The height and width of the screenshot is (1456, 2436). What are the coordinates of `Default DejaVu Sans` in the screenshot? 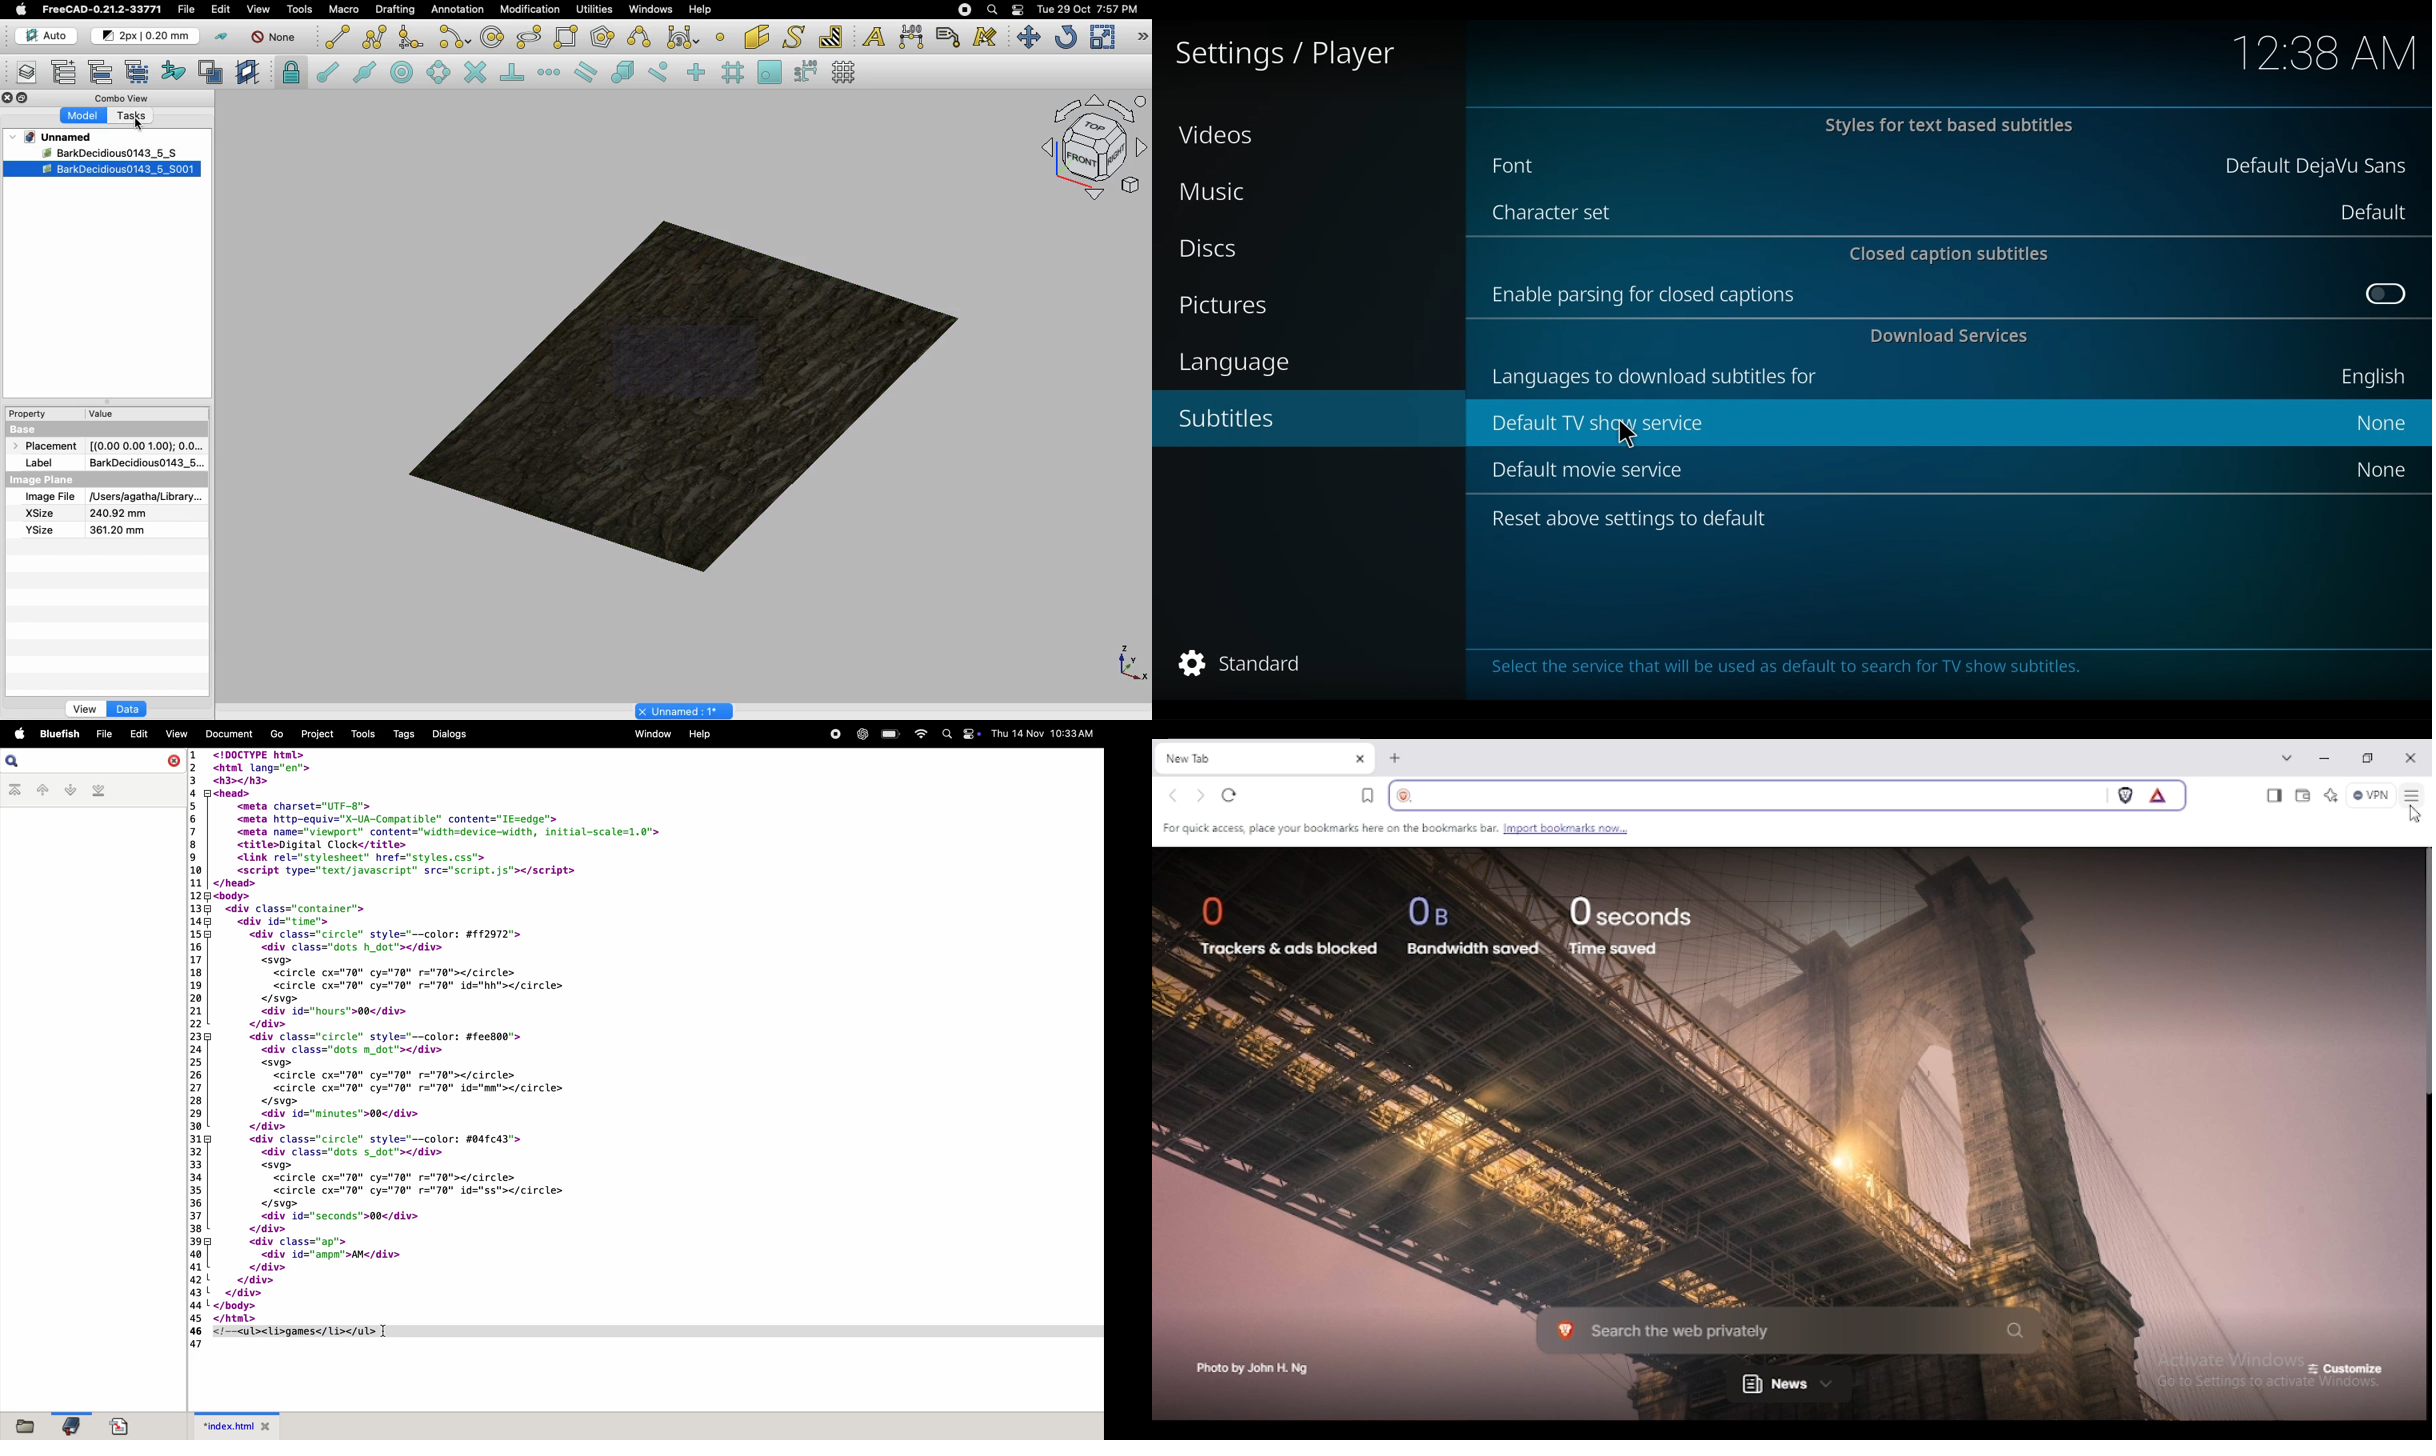 It's located at (2317, 168).